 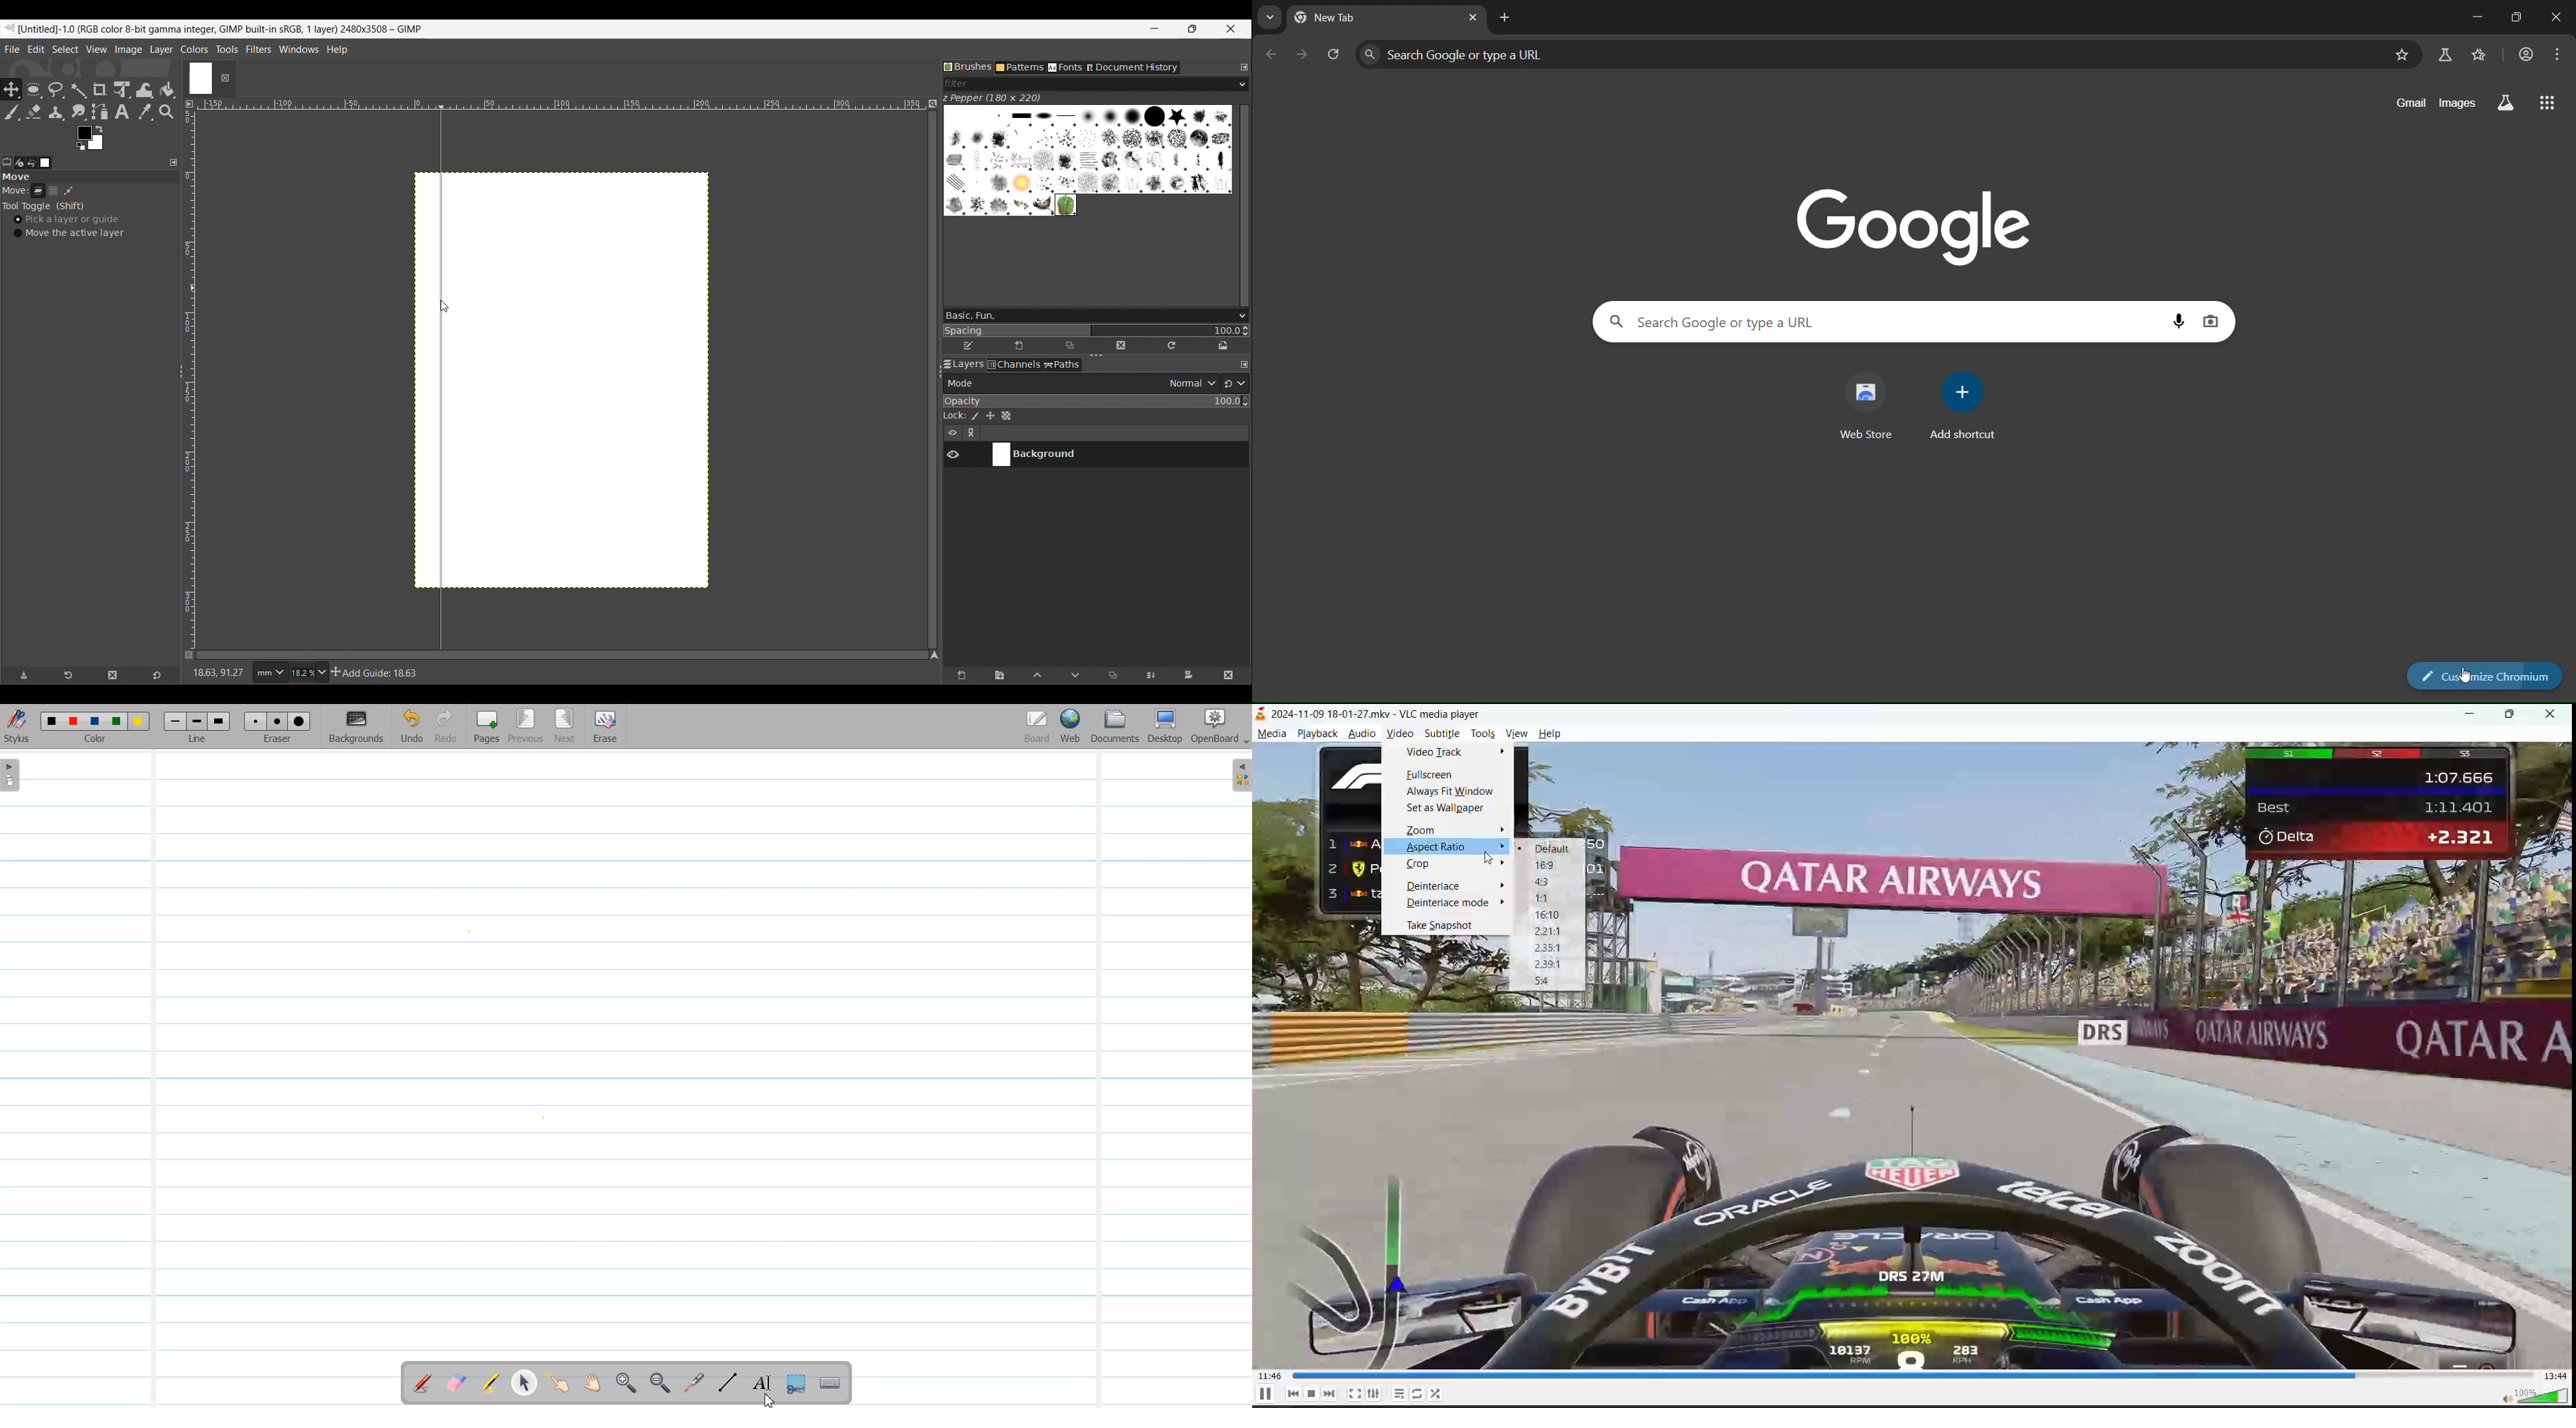 I want to click on menu, so click(x=2562, y=53).